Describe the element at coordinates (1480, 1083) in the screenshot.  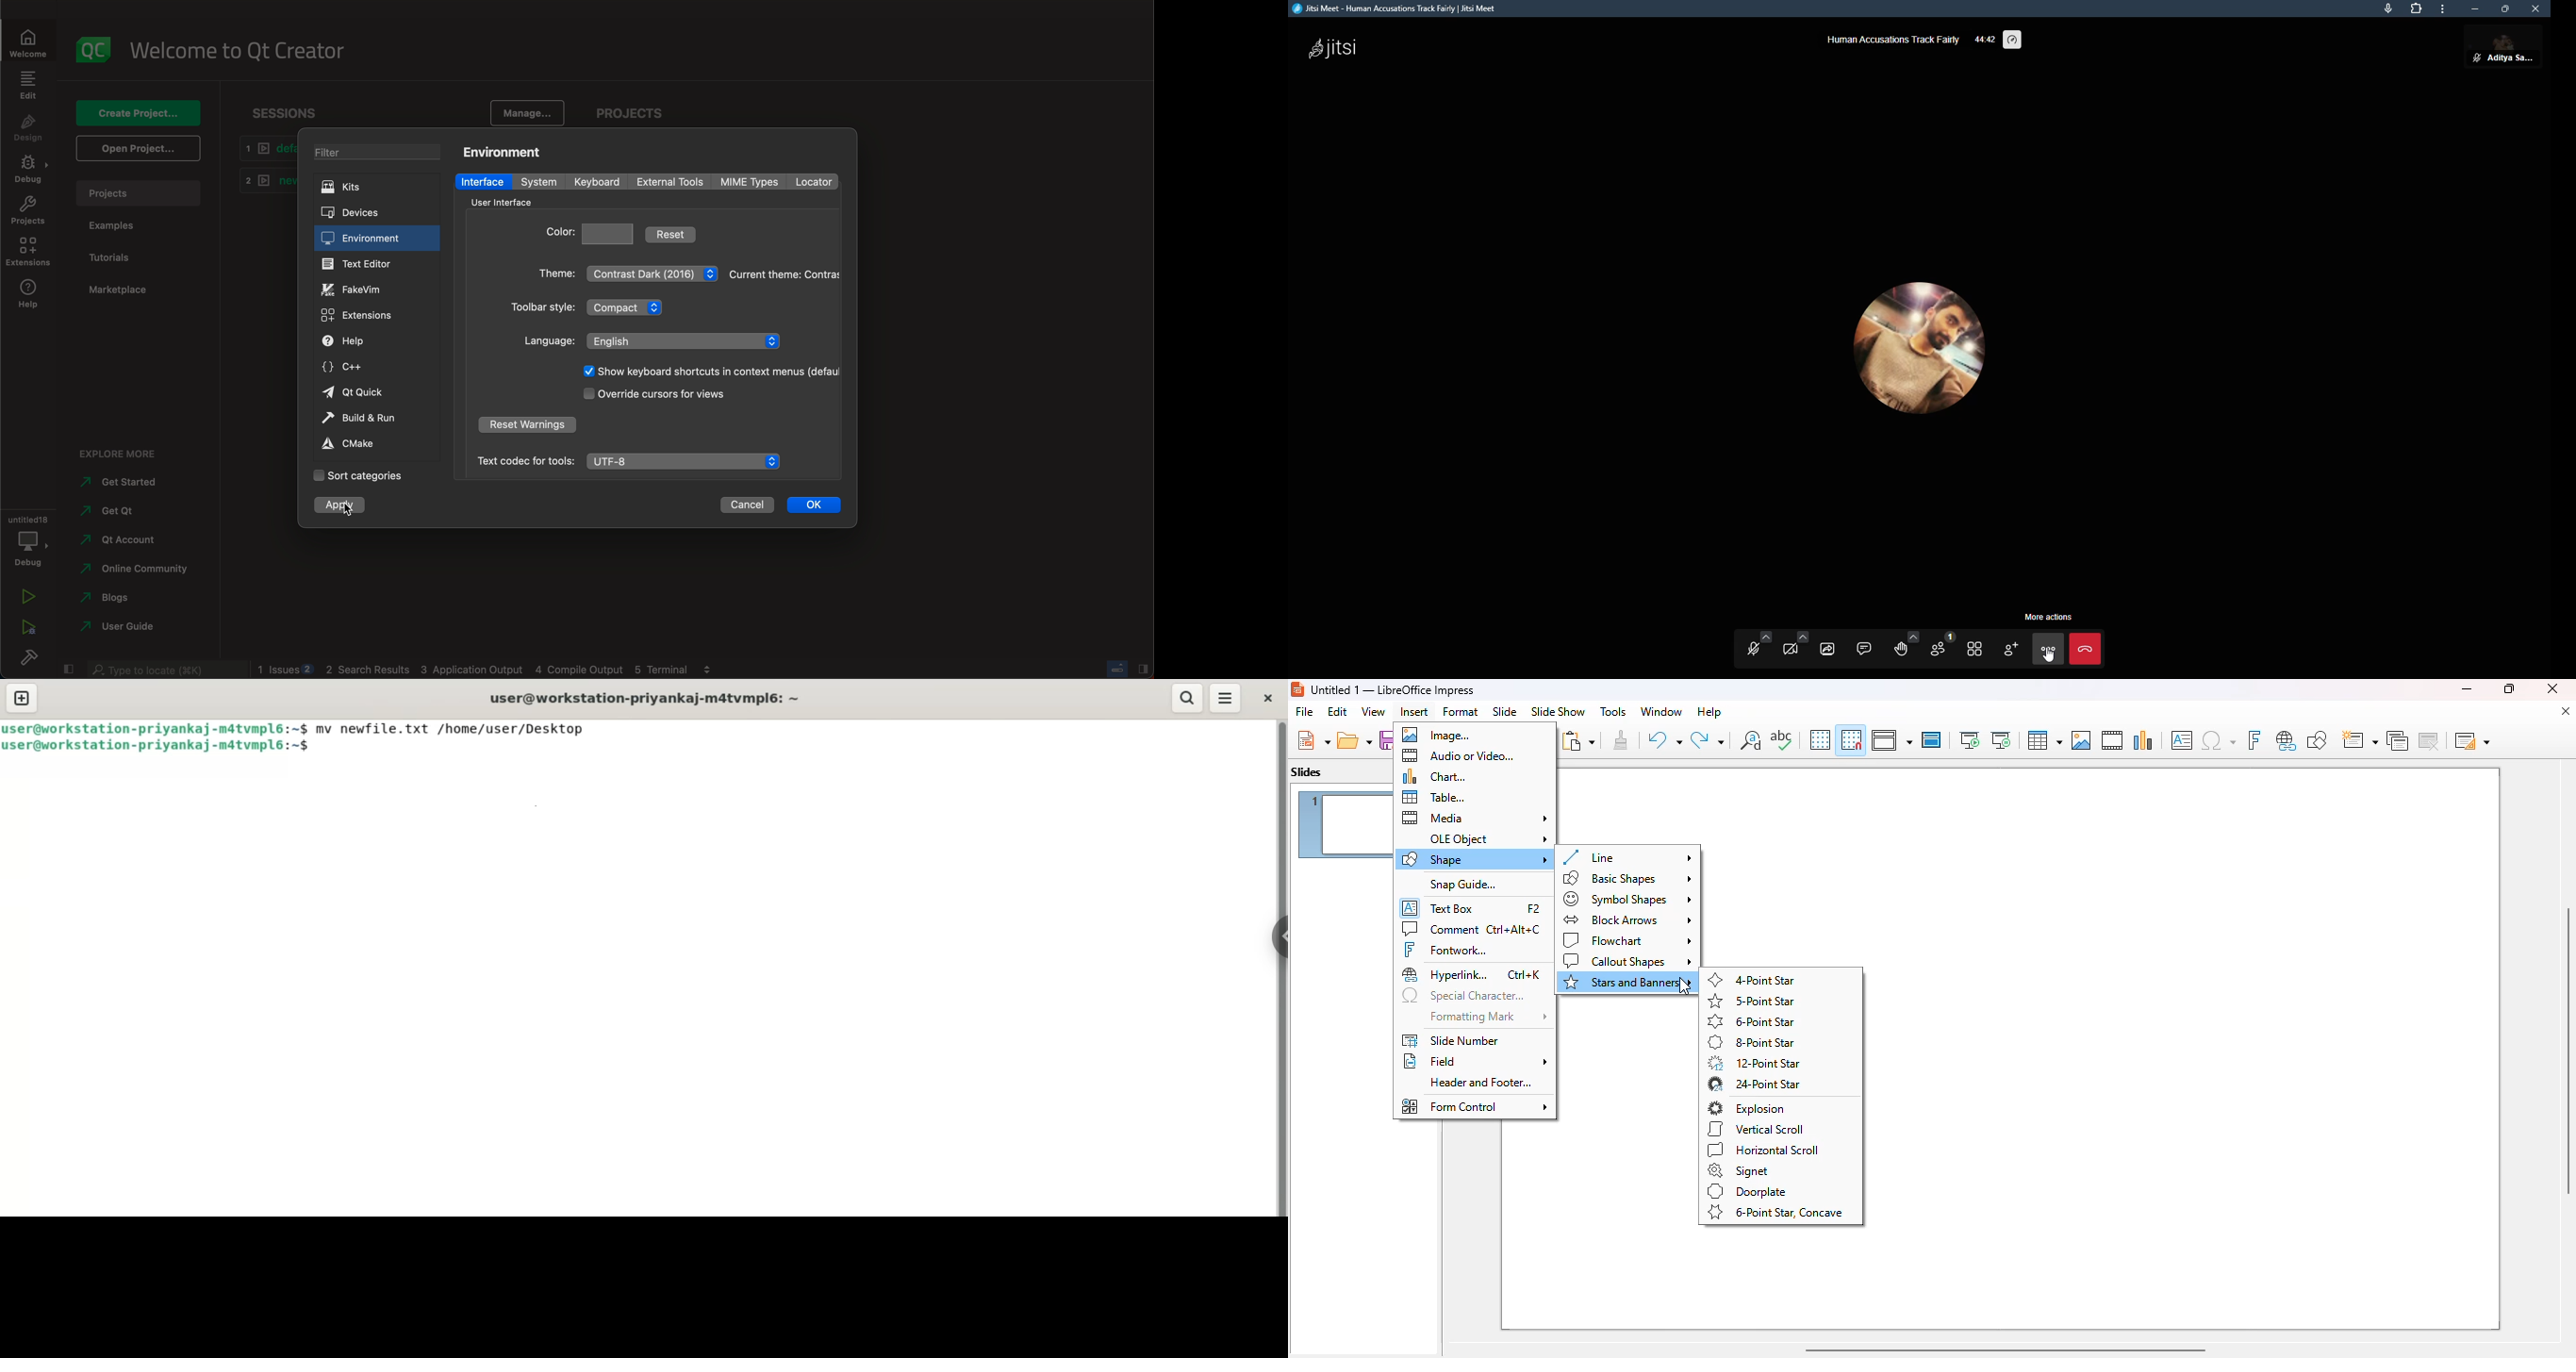
I see `header and footer` at that location.